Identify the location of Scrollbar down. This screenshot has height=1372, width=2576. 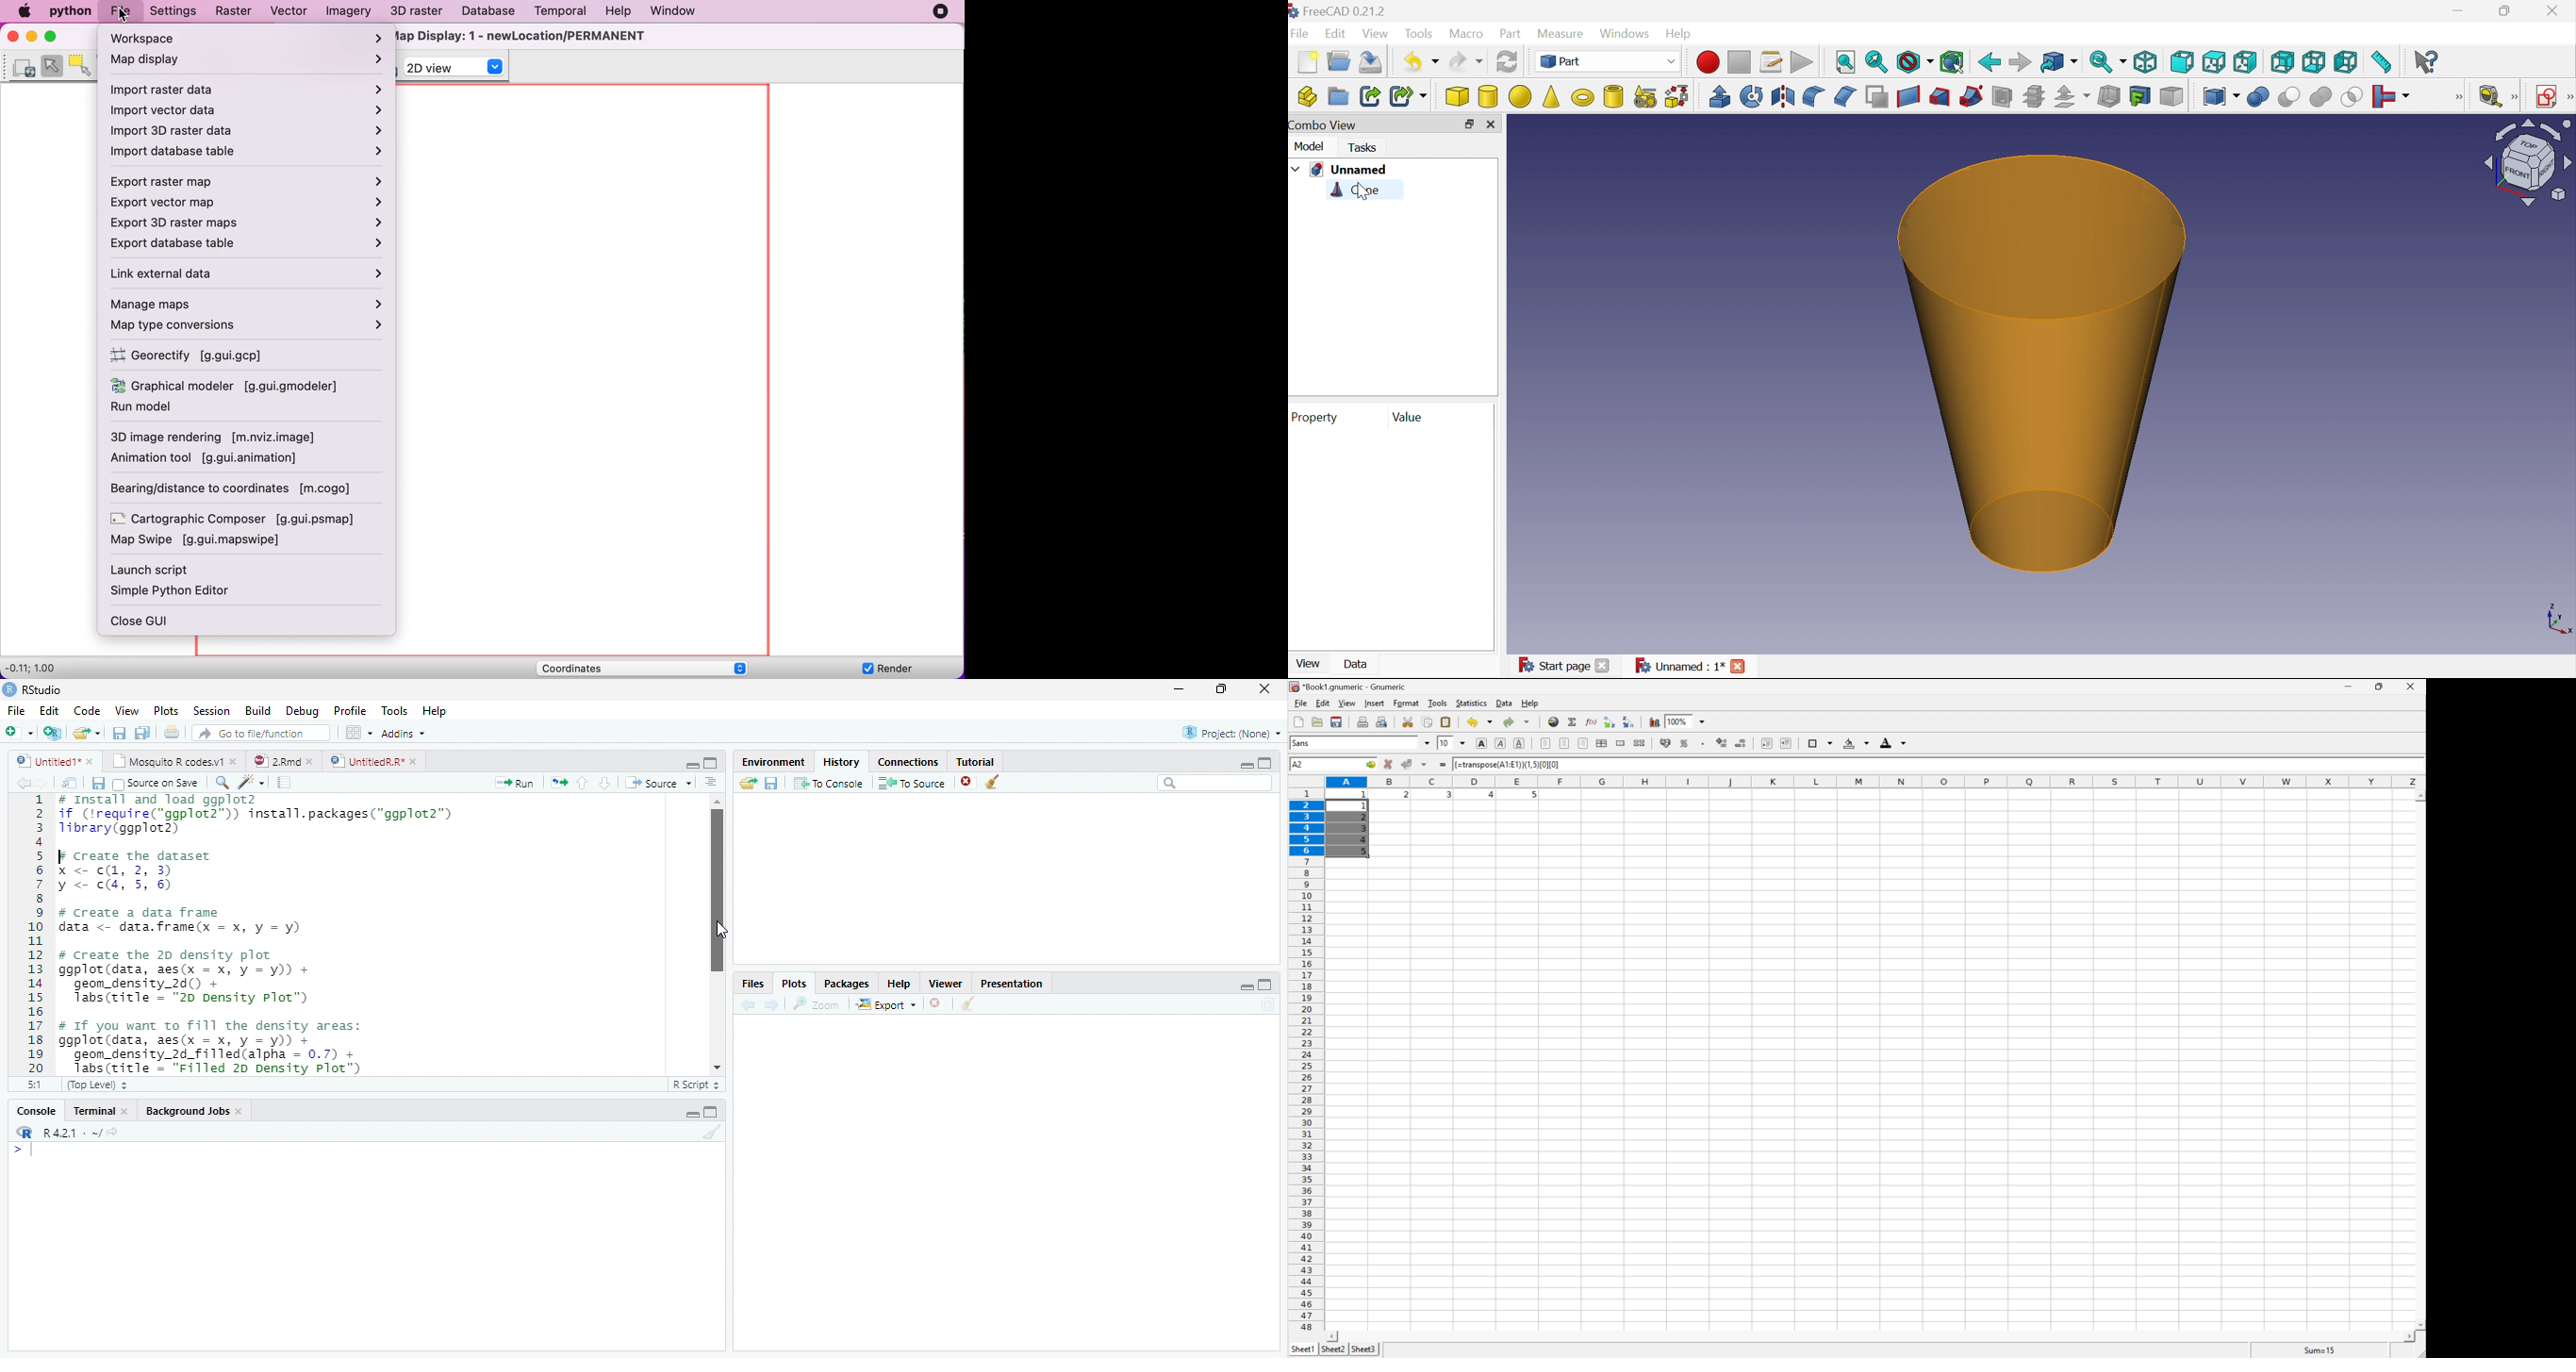
(717, 1068).